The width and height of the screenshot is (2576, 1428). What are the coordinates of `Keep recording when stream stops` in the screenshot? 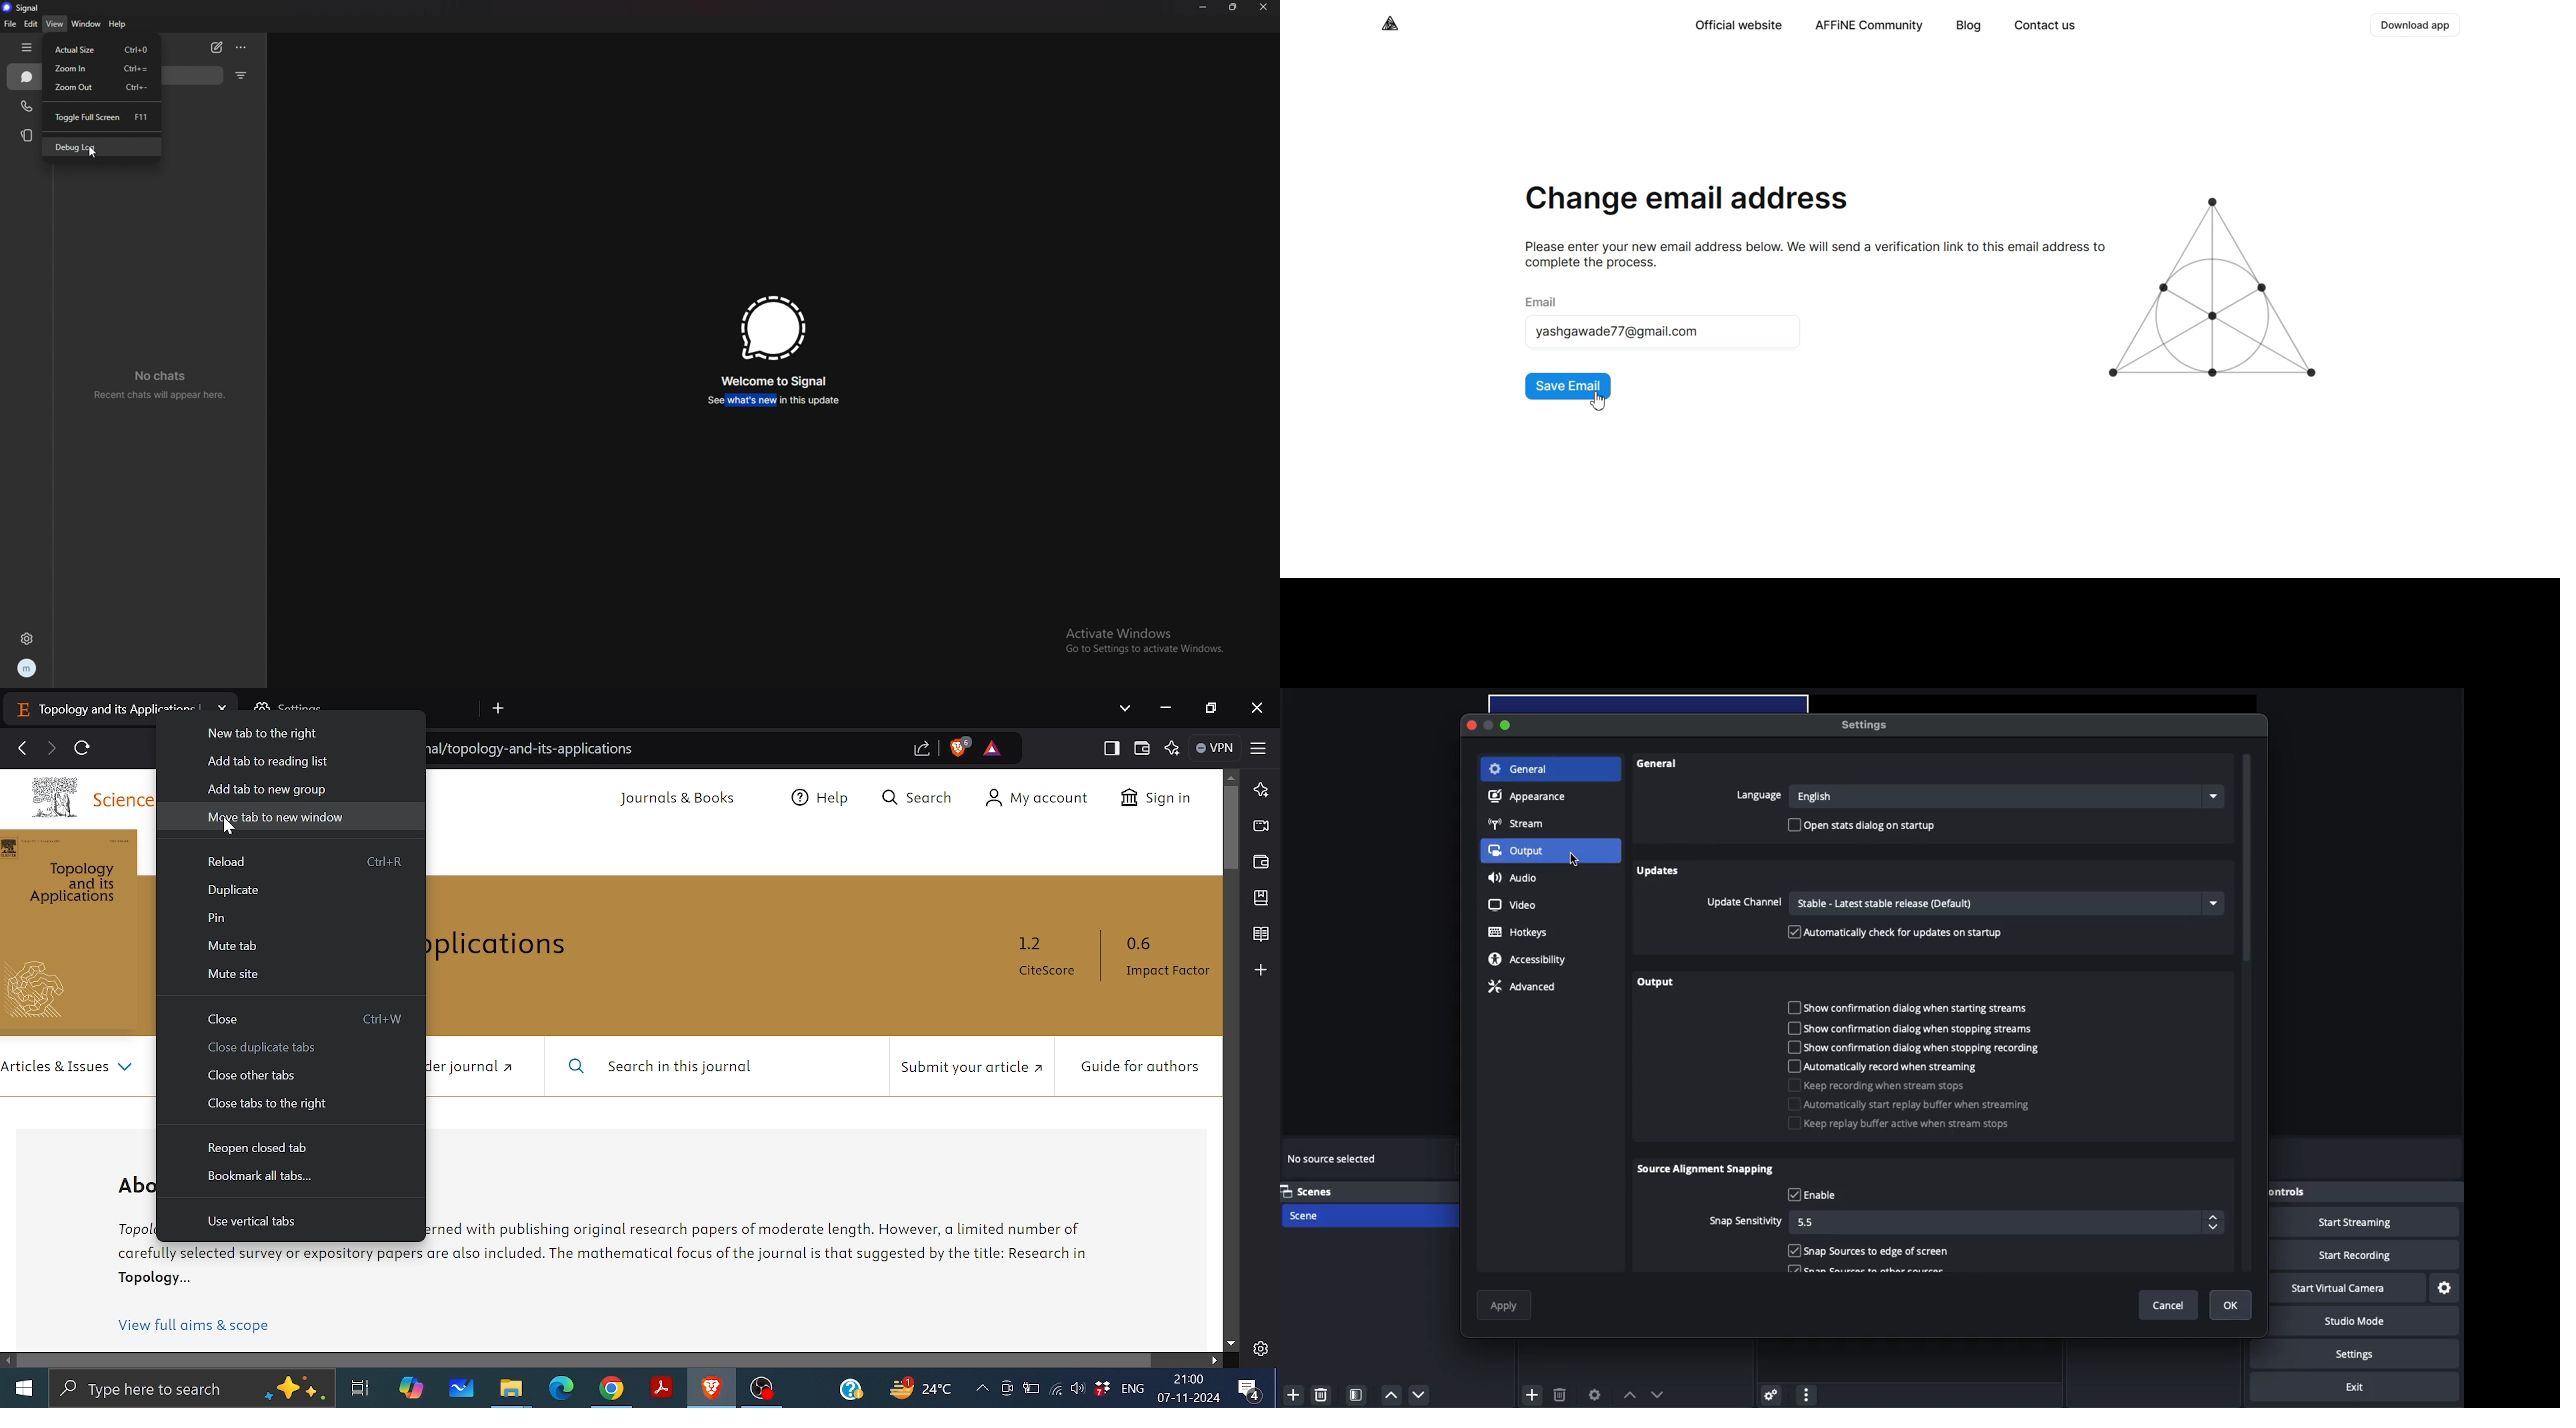 It's located at (1881, 1084).